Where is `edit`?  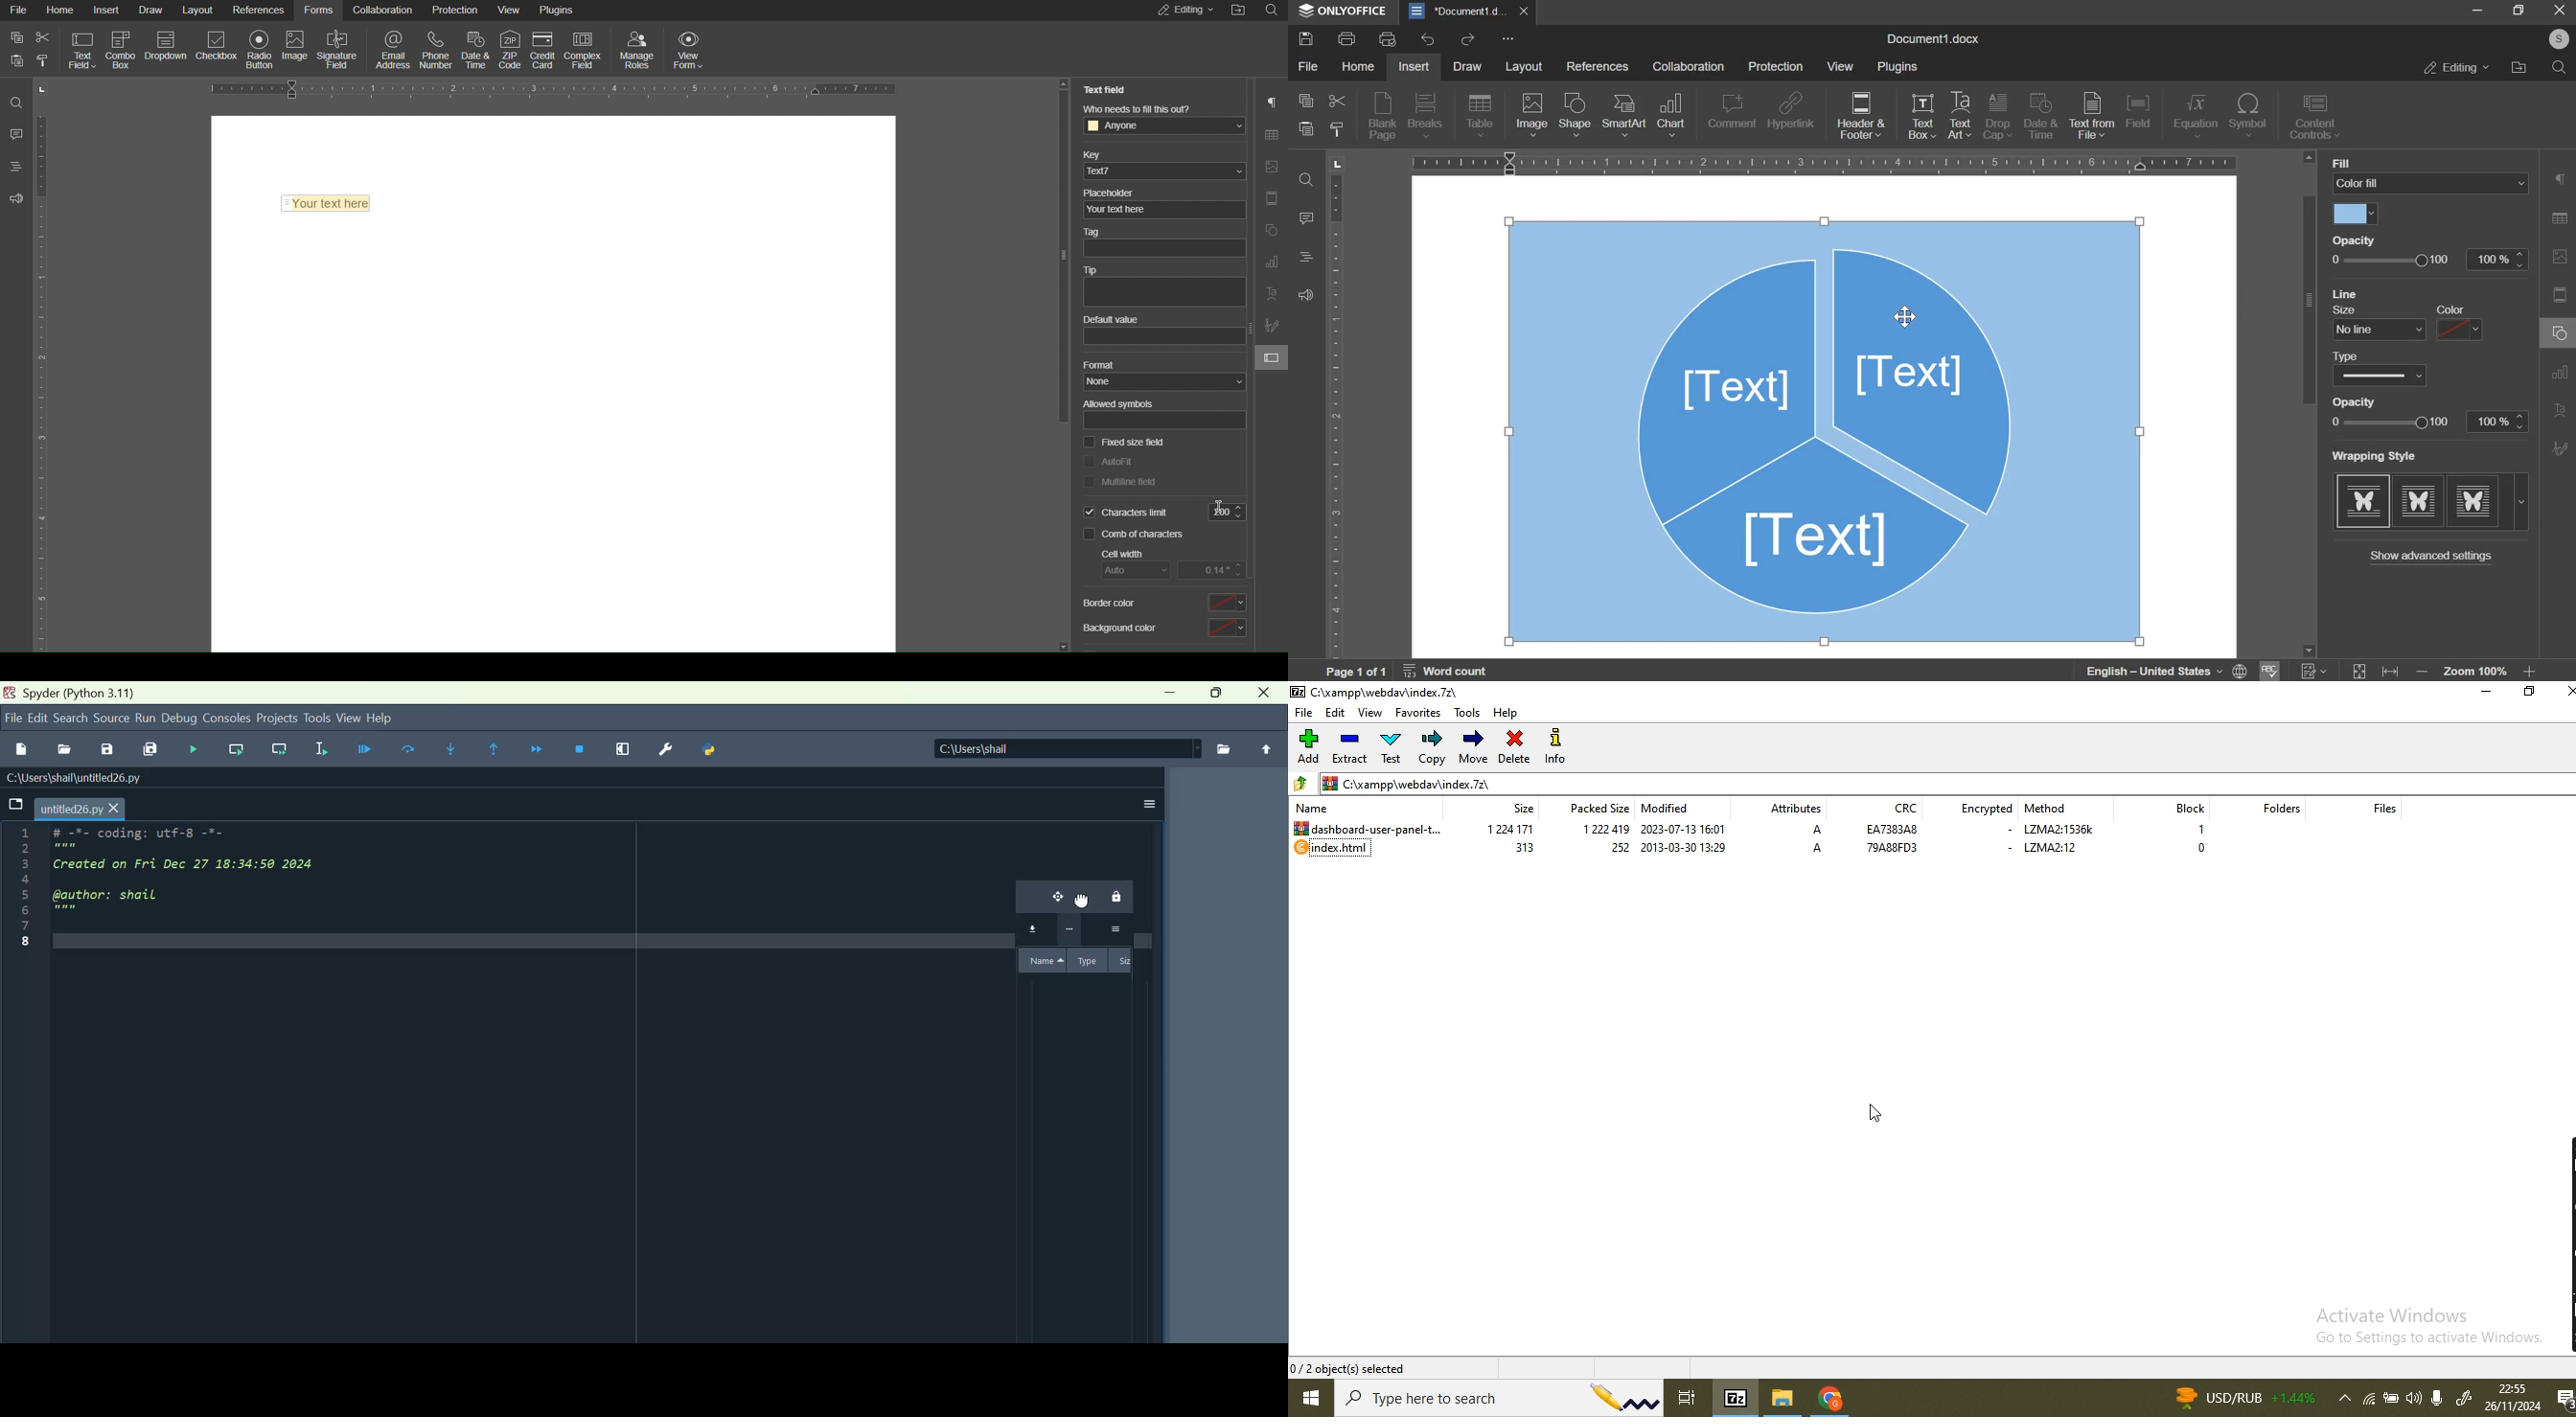
edit is located at coordinates (1340, 713).